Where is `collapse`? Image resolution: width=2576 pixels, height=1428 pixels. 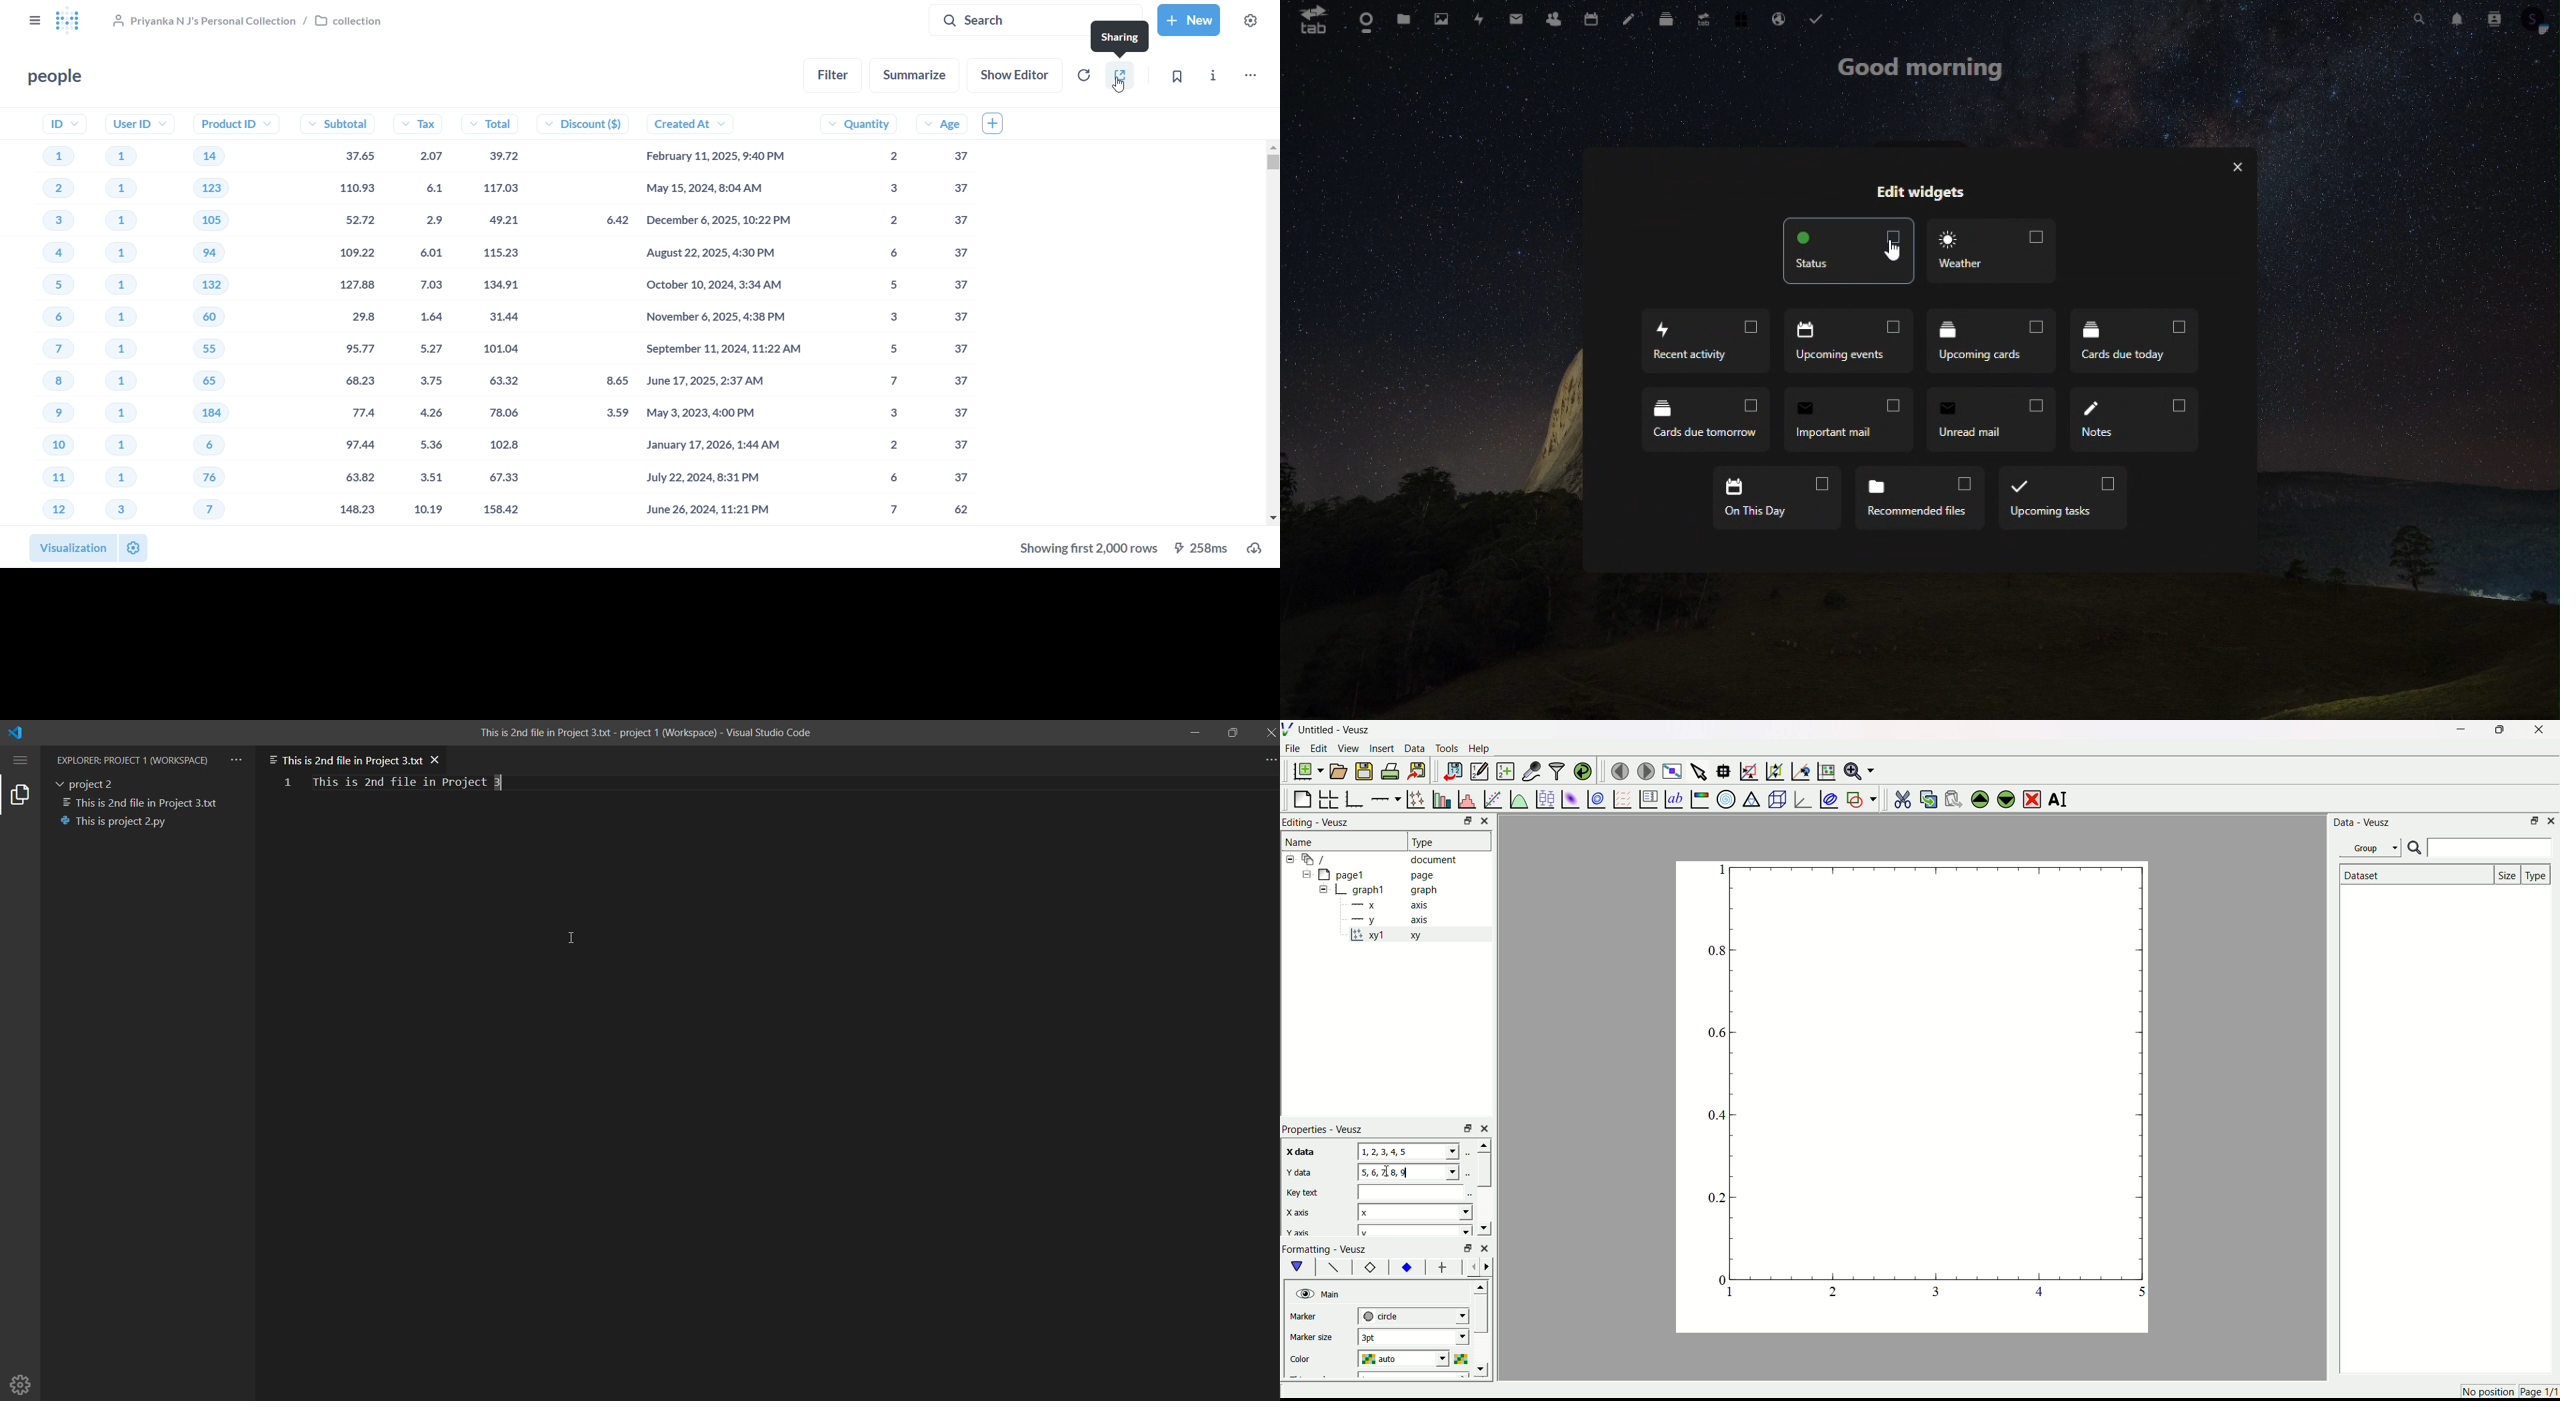 collapse is located at coordinates (1304, 876).